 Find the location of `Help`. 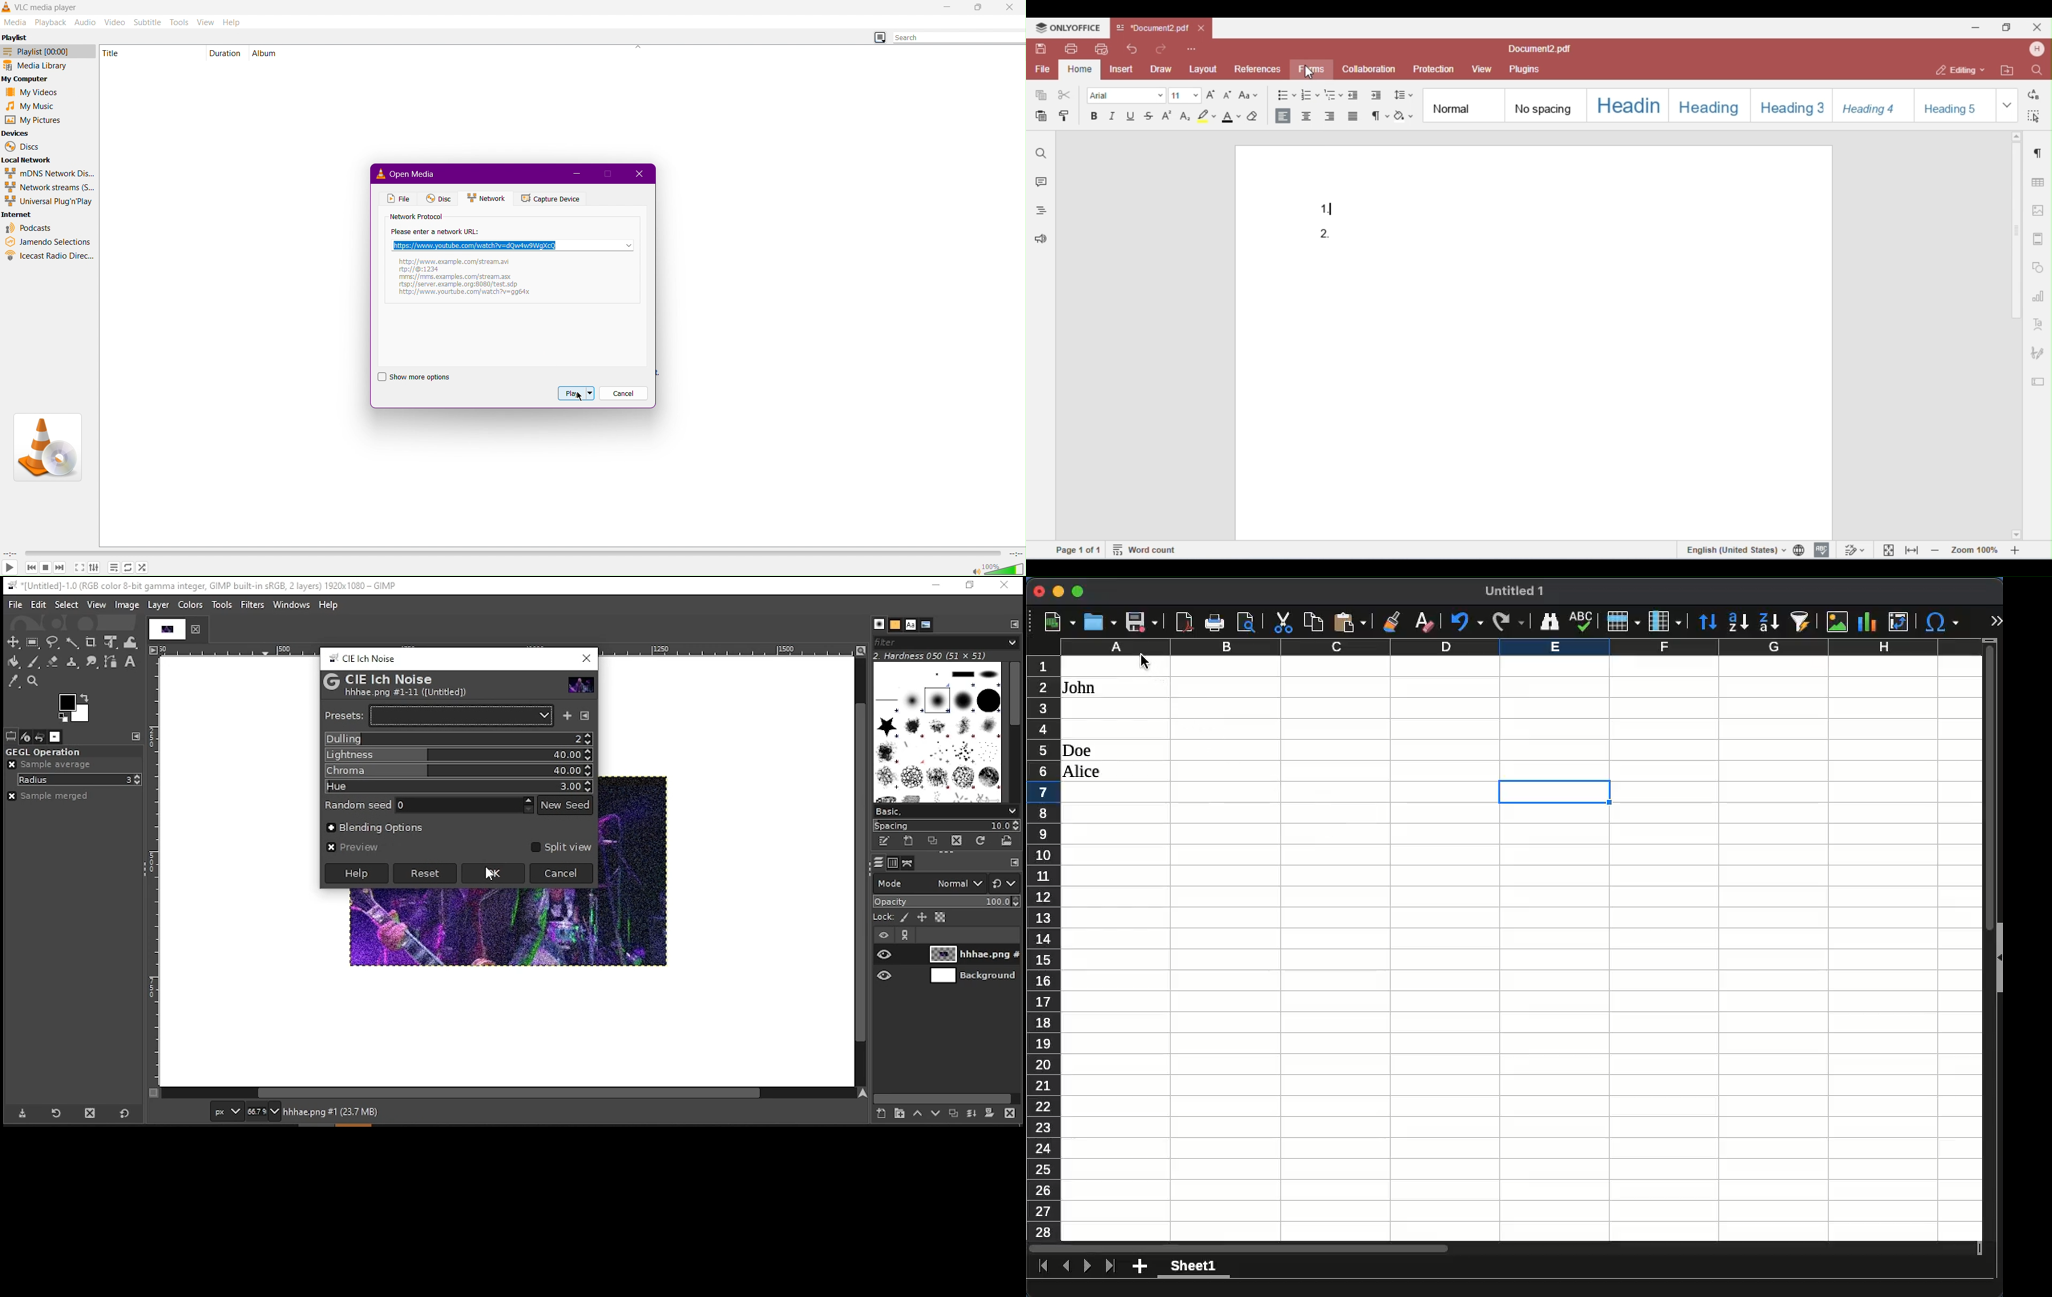

Help is located at coordinates (231, 22).